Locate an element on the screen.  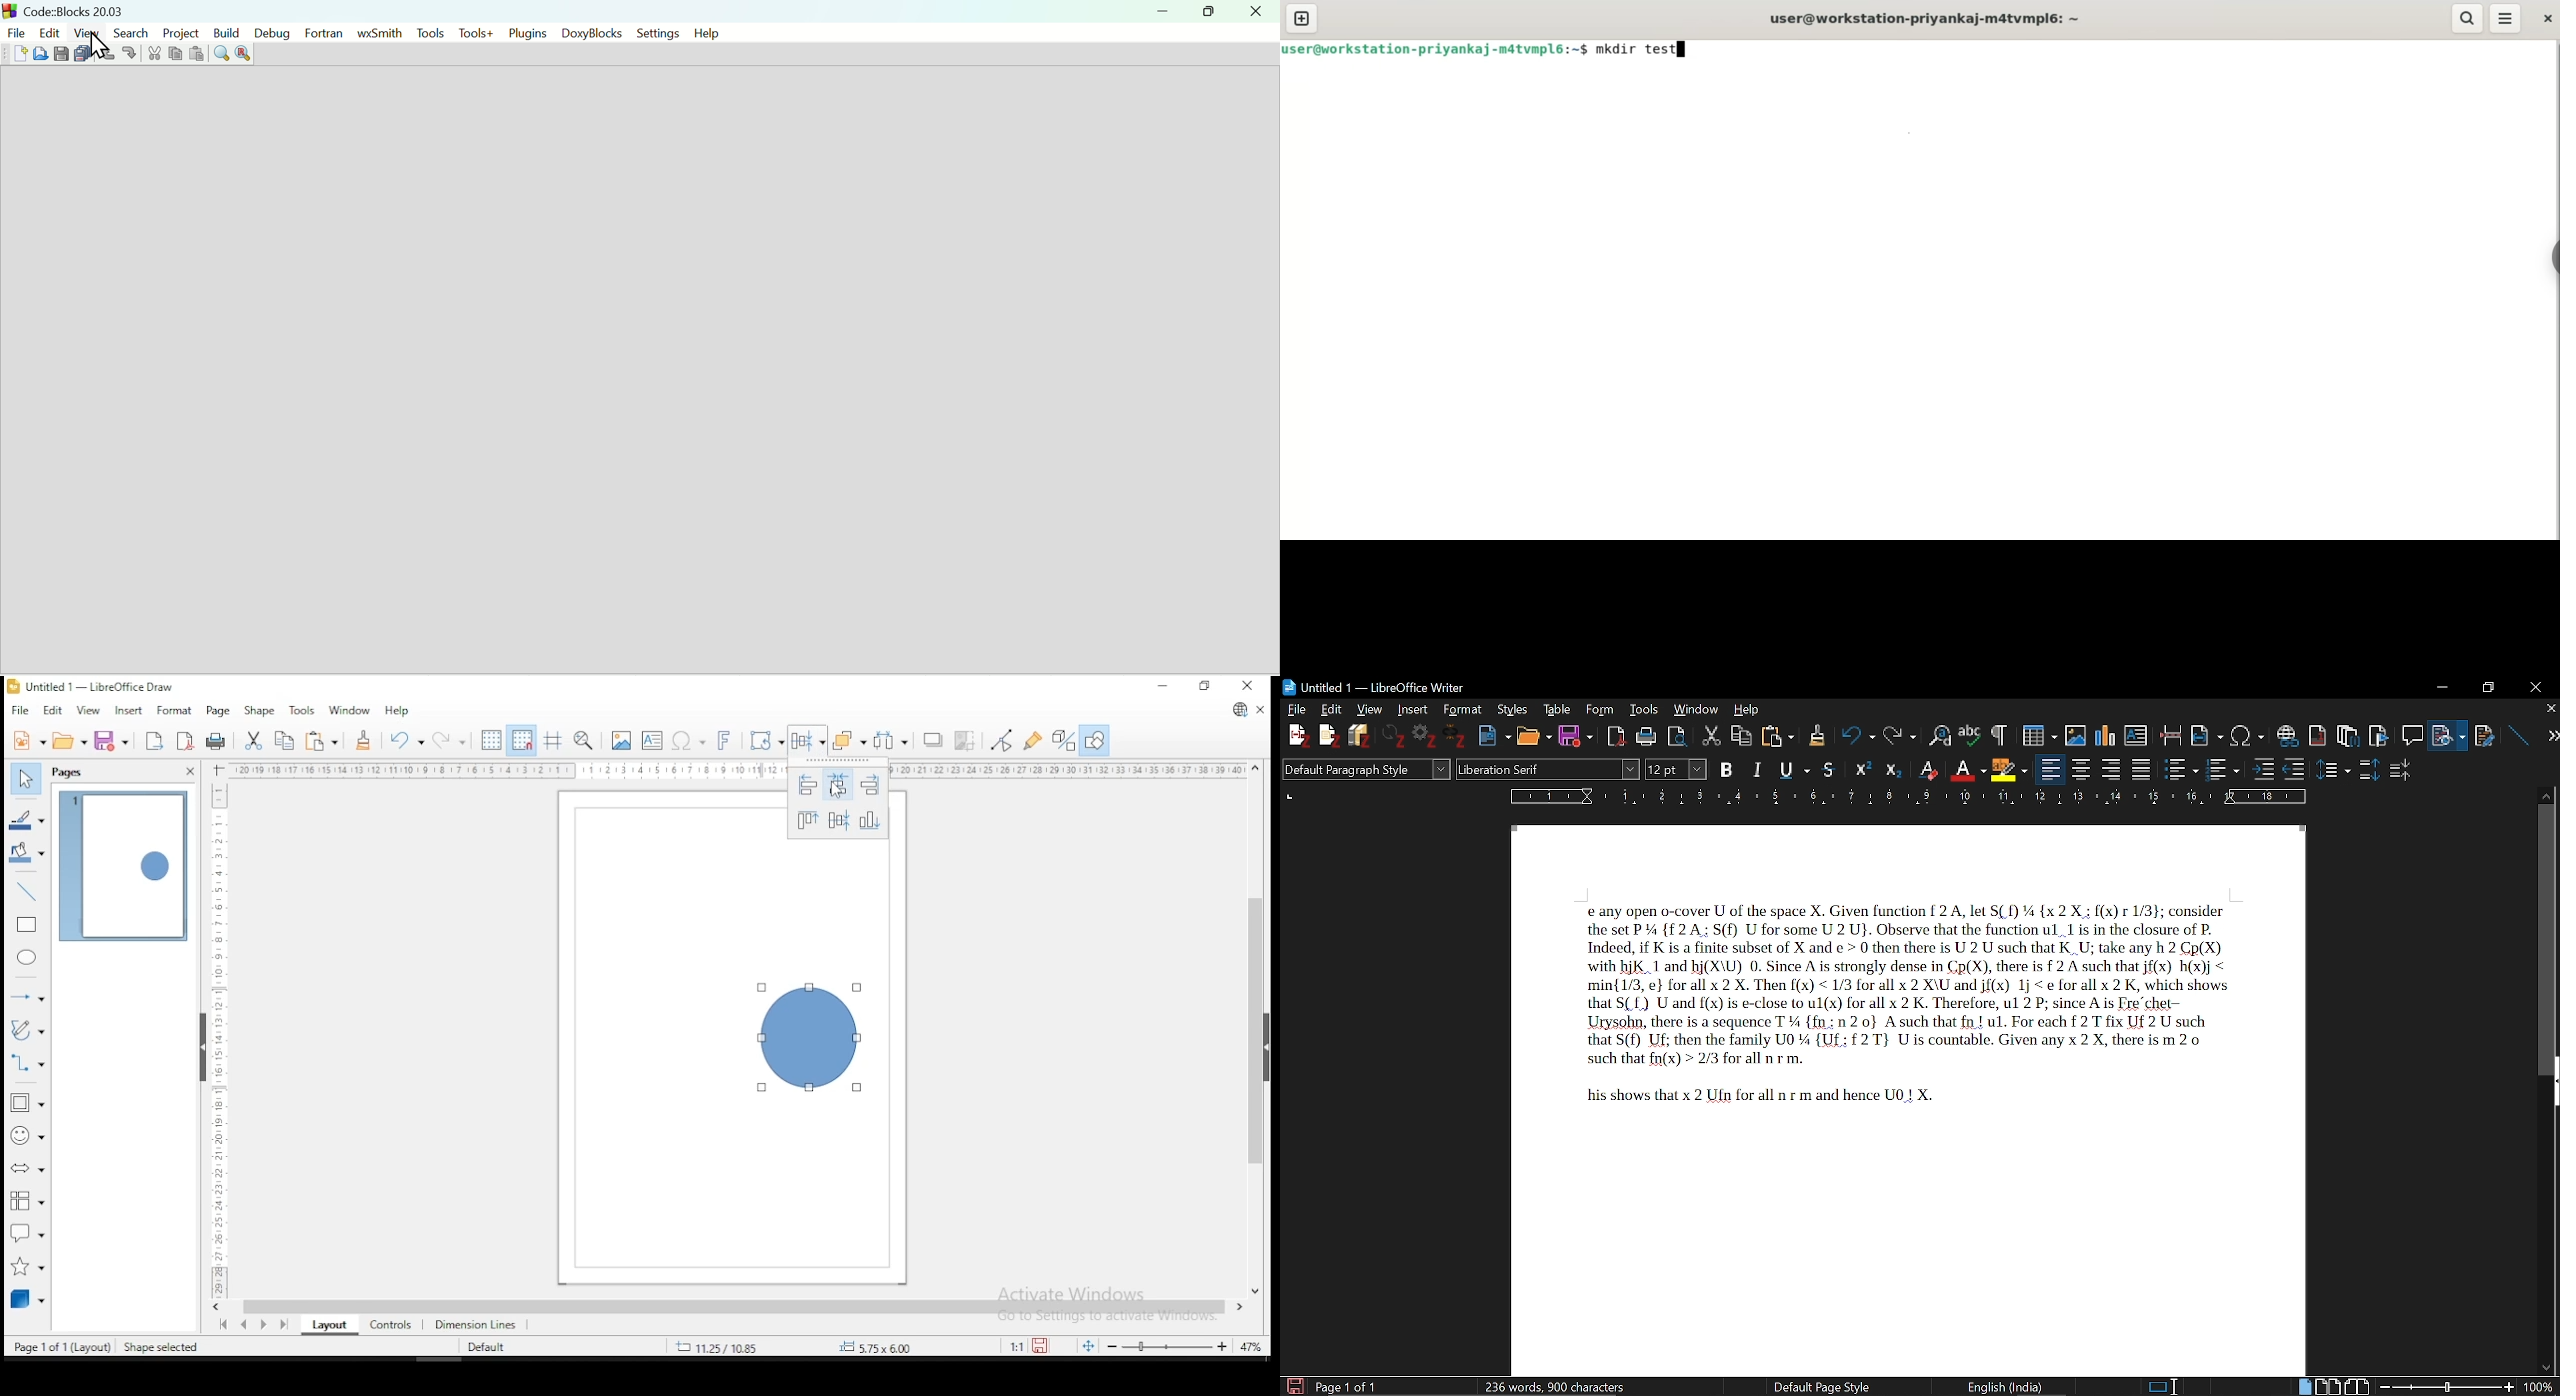
Format is located at coordinates (1460, 709).